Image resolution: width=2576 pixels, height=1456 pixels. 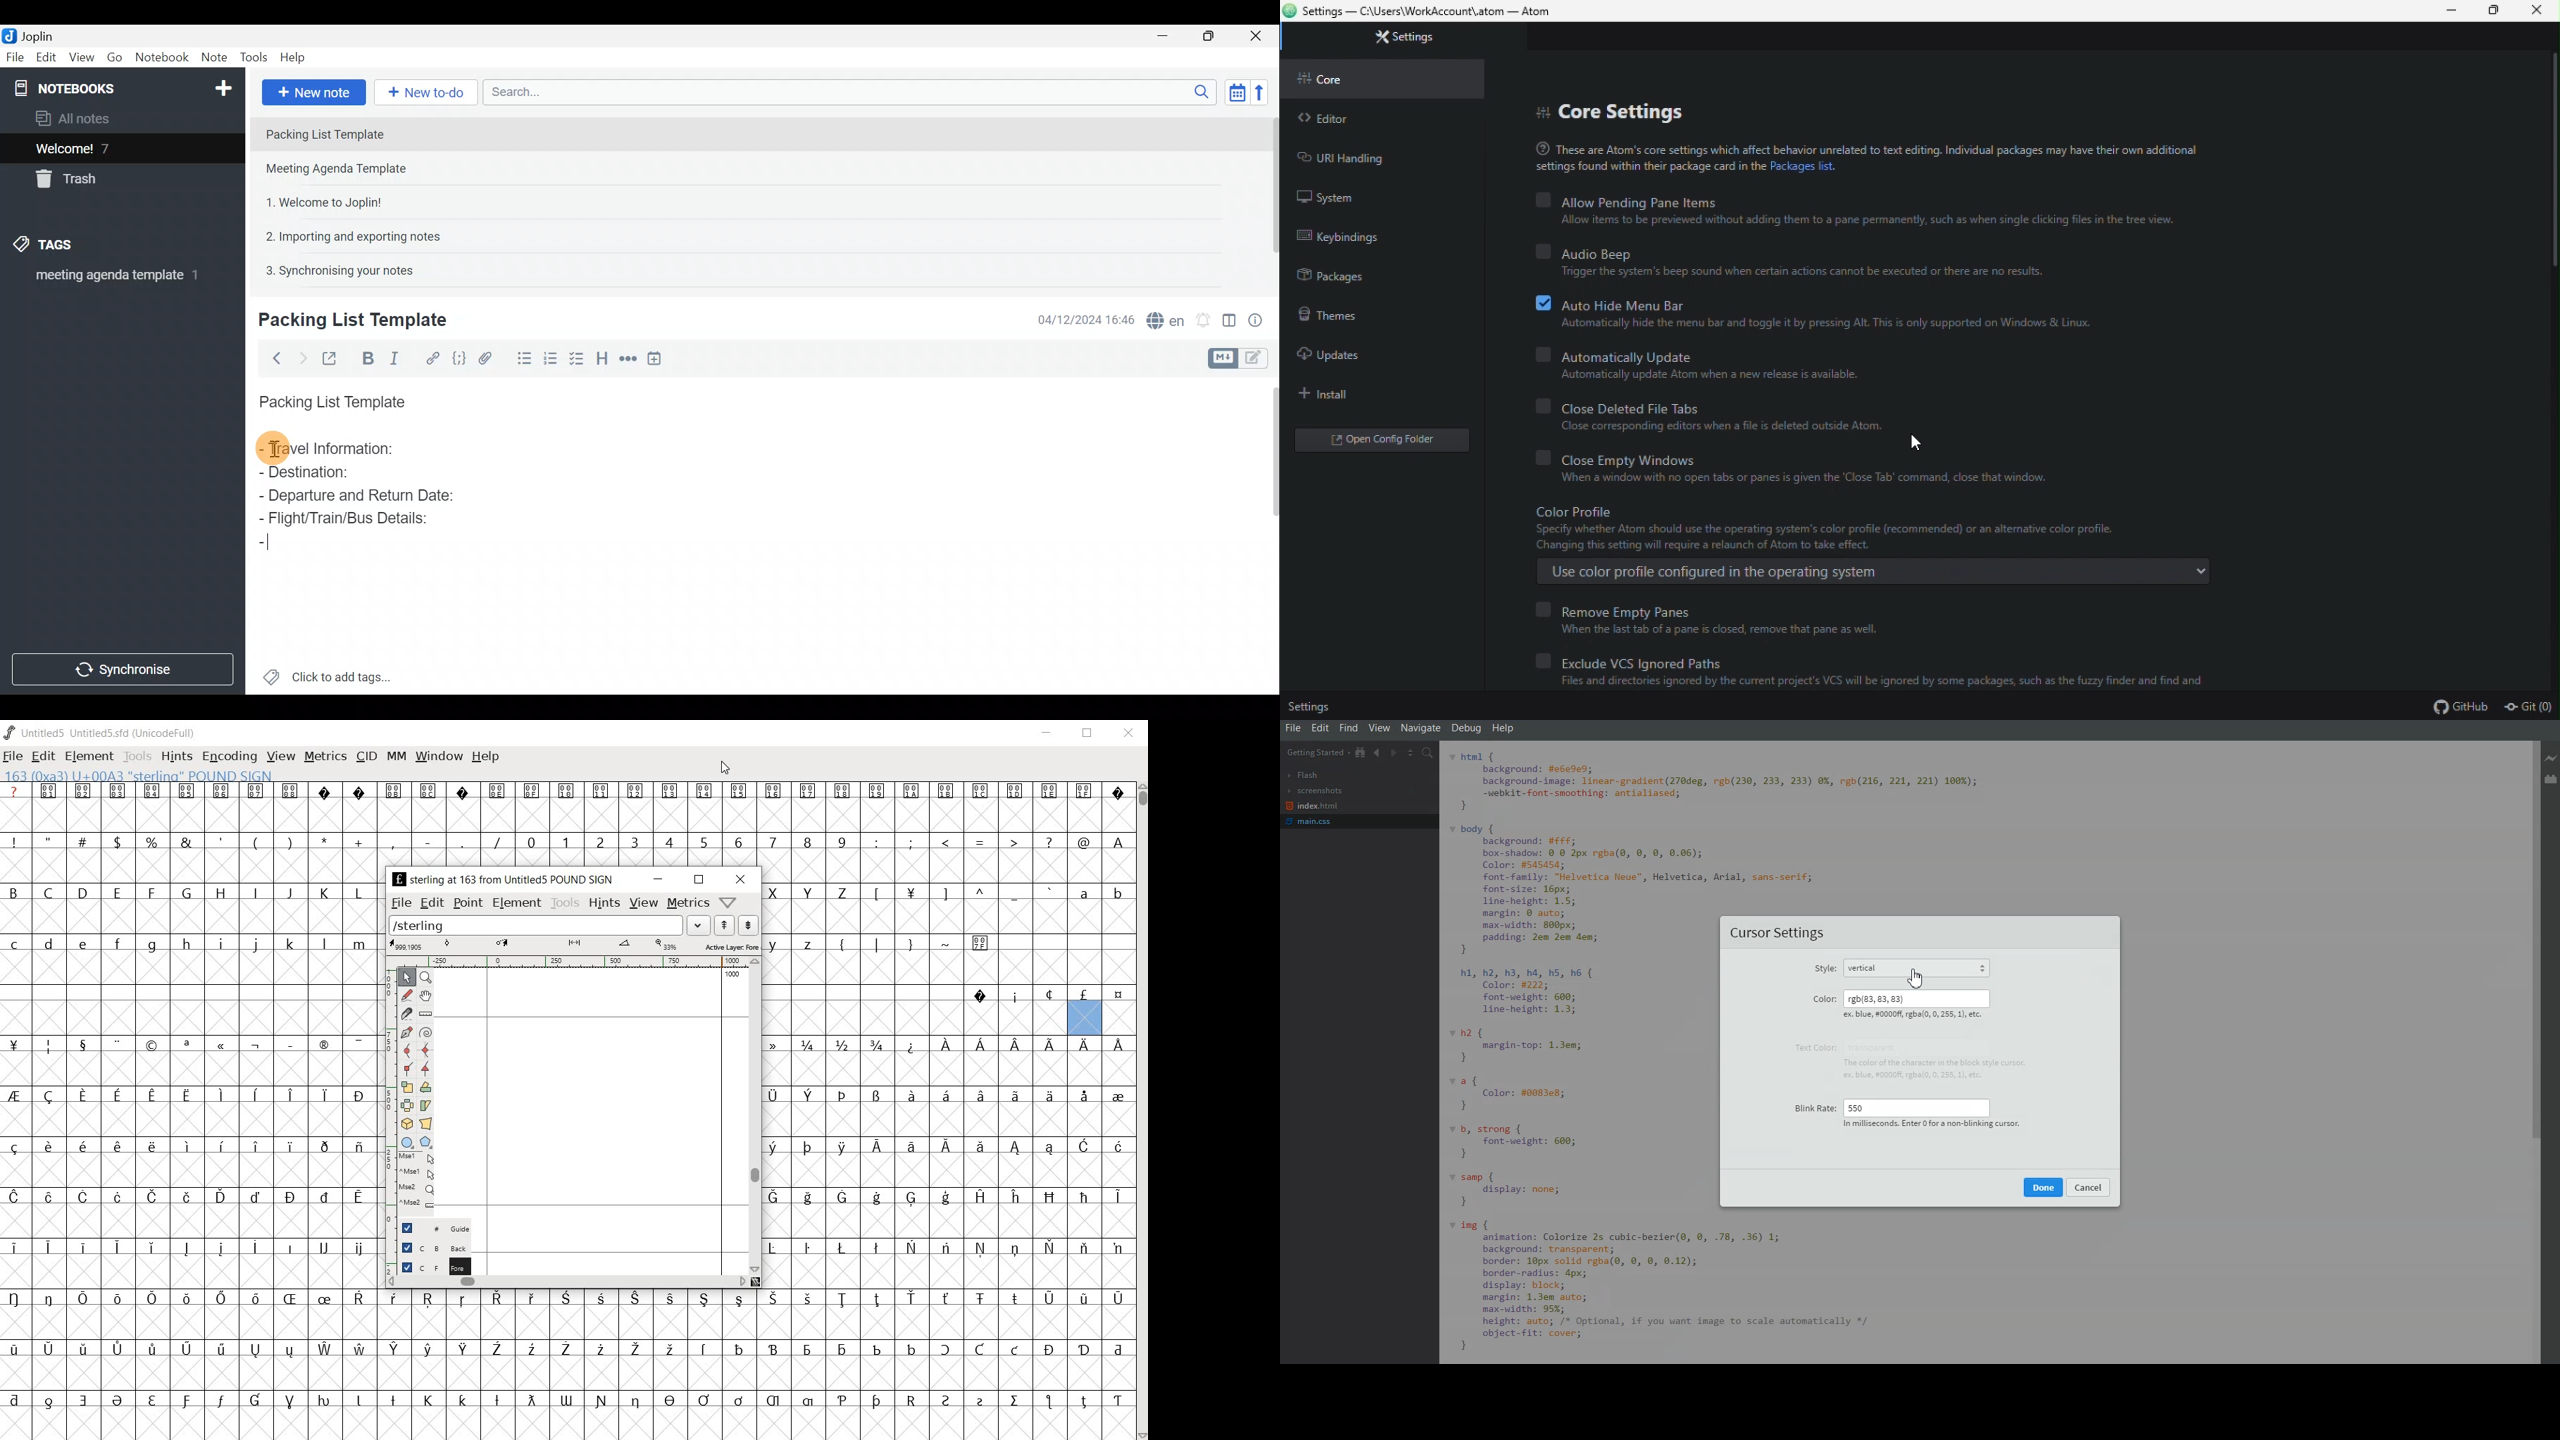 I want to click on Symbol, so click(x=566, y=1350).